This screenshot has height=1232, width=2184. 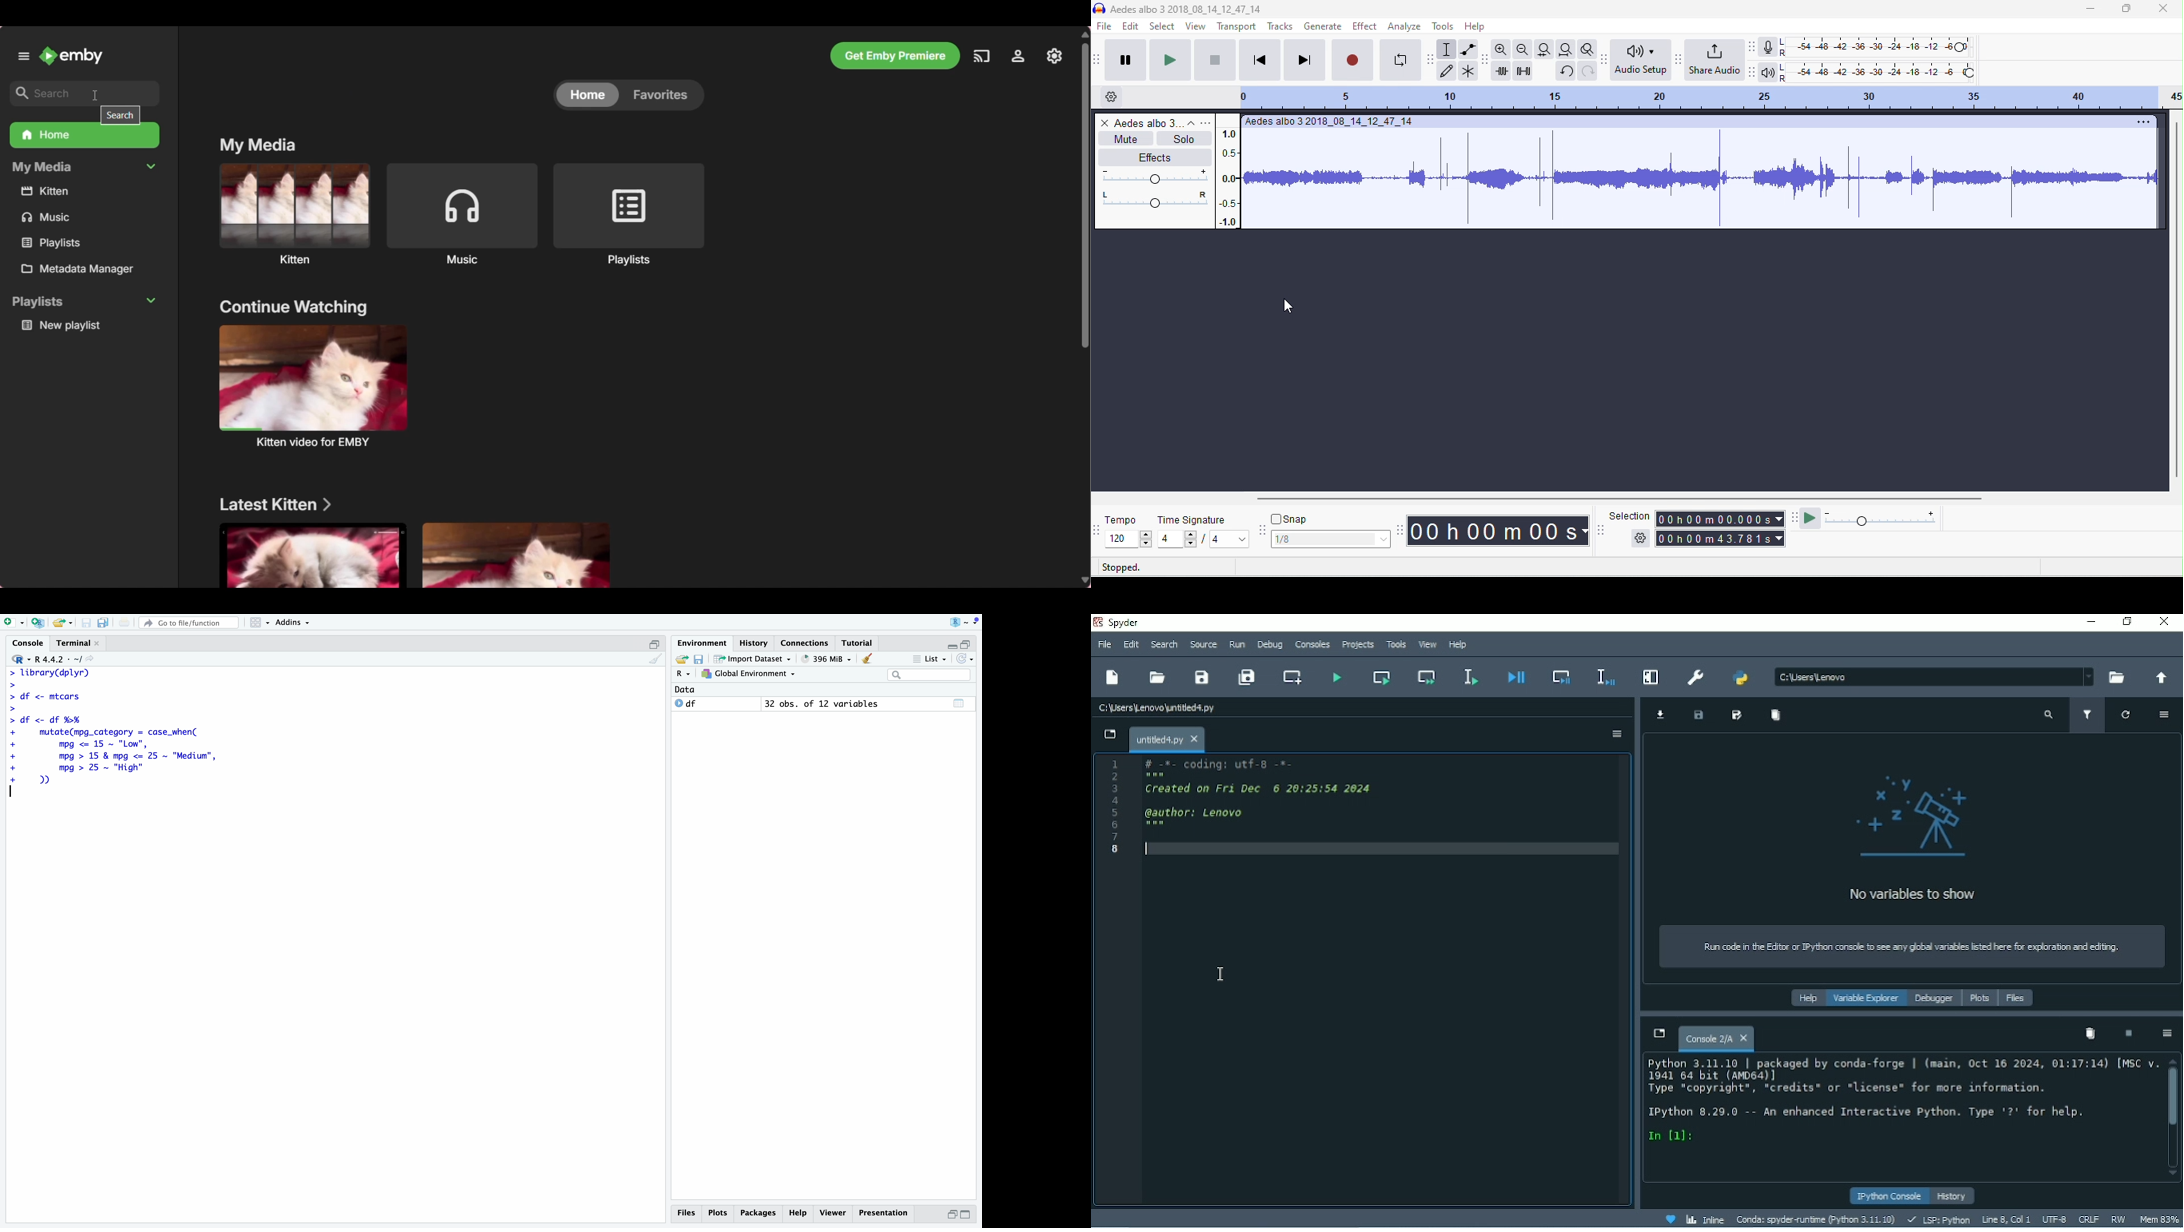 What do you see at coordinates (1719, 539) in the screenshot?
I see `total time` at bounding box center [1719, 539].